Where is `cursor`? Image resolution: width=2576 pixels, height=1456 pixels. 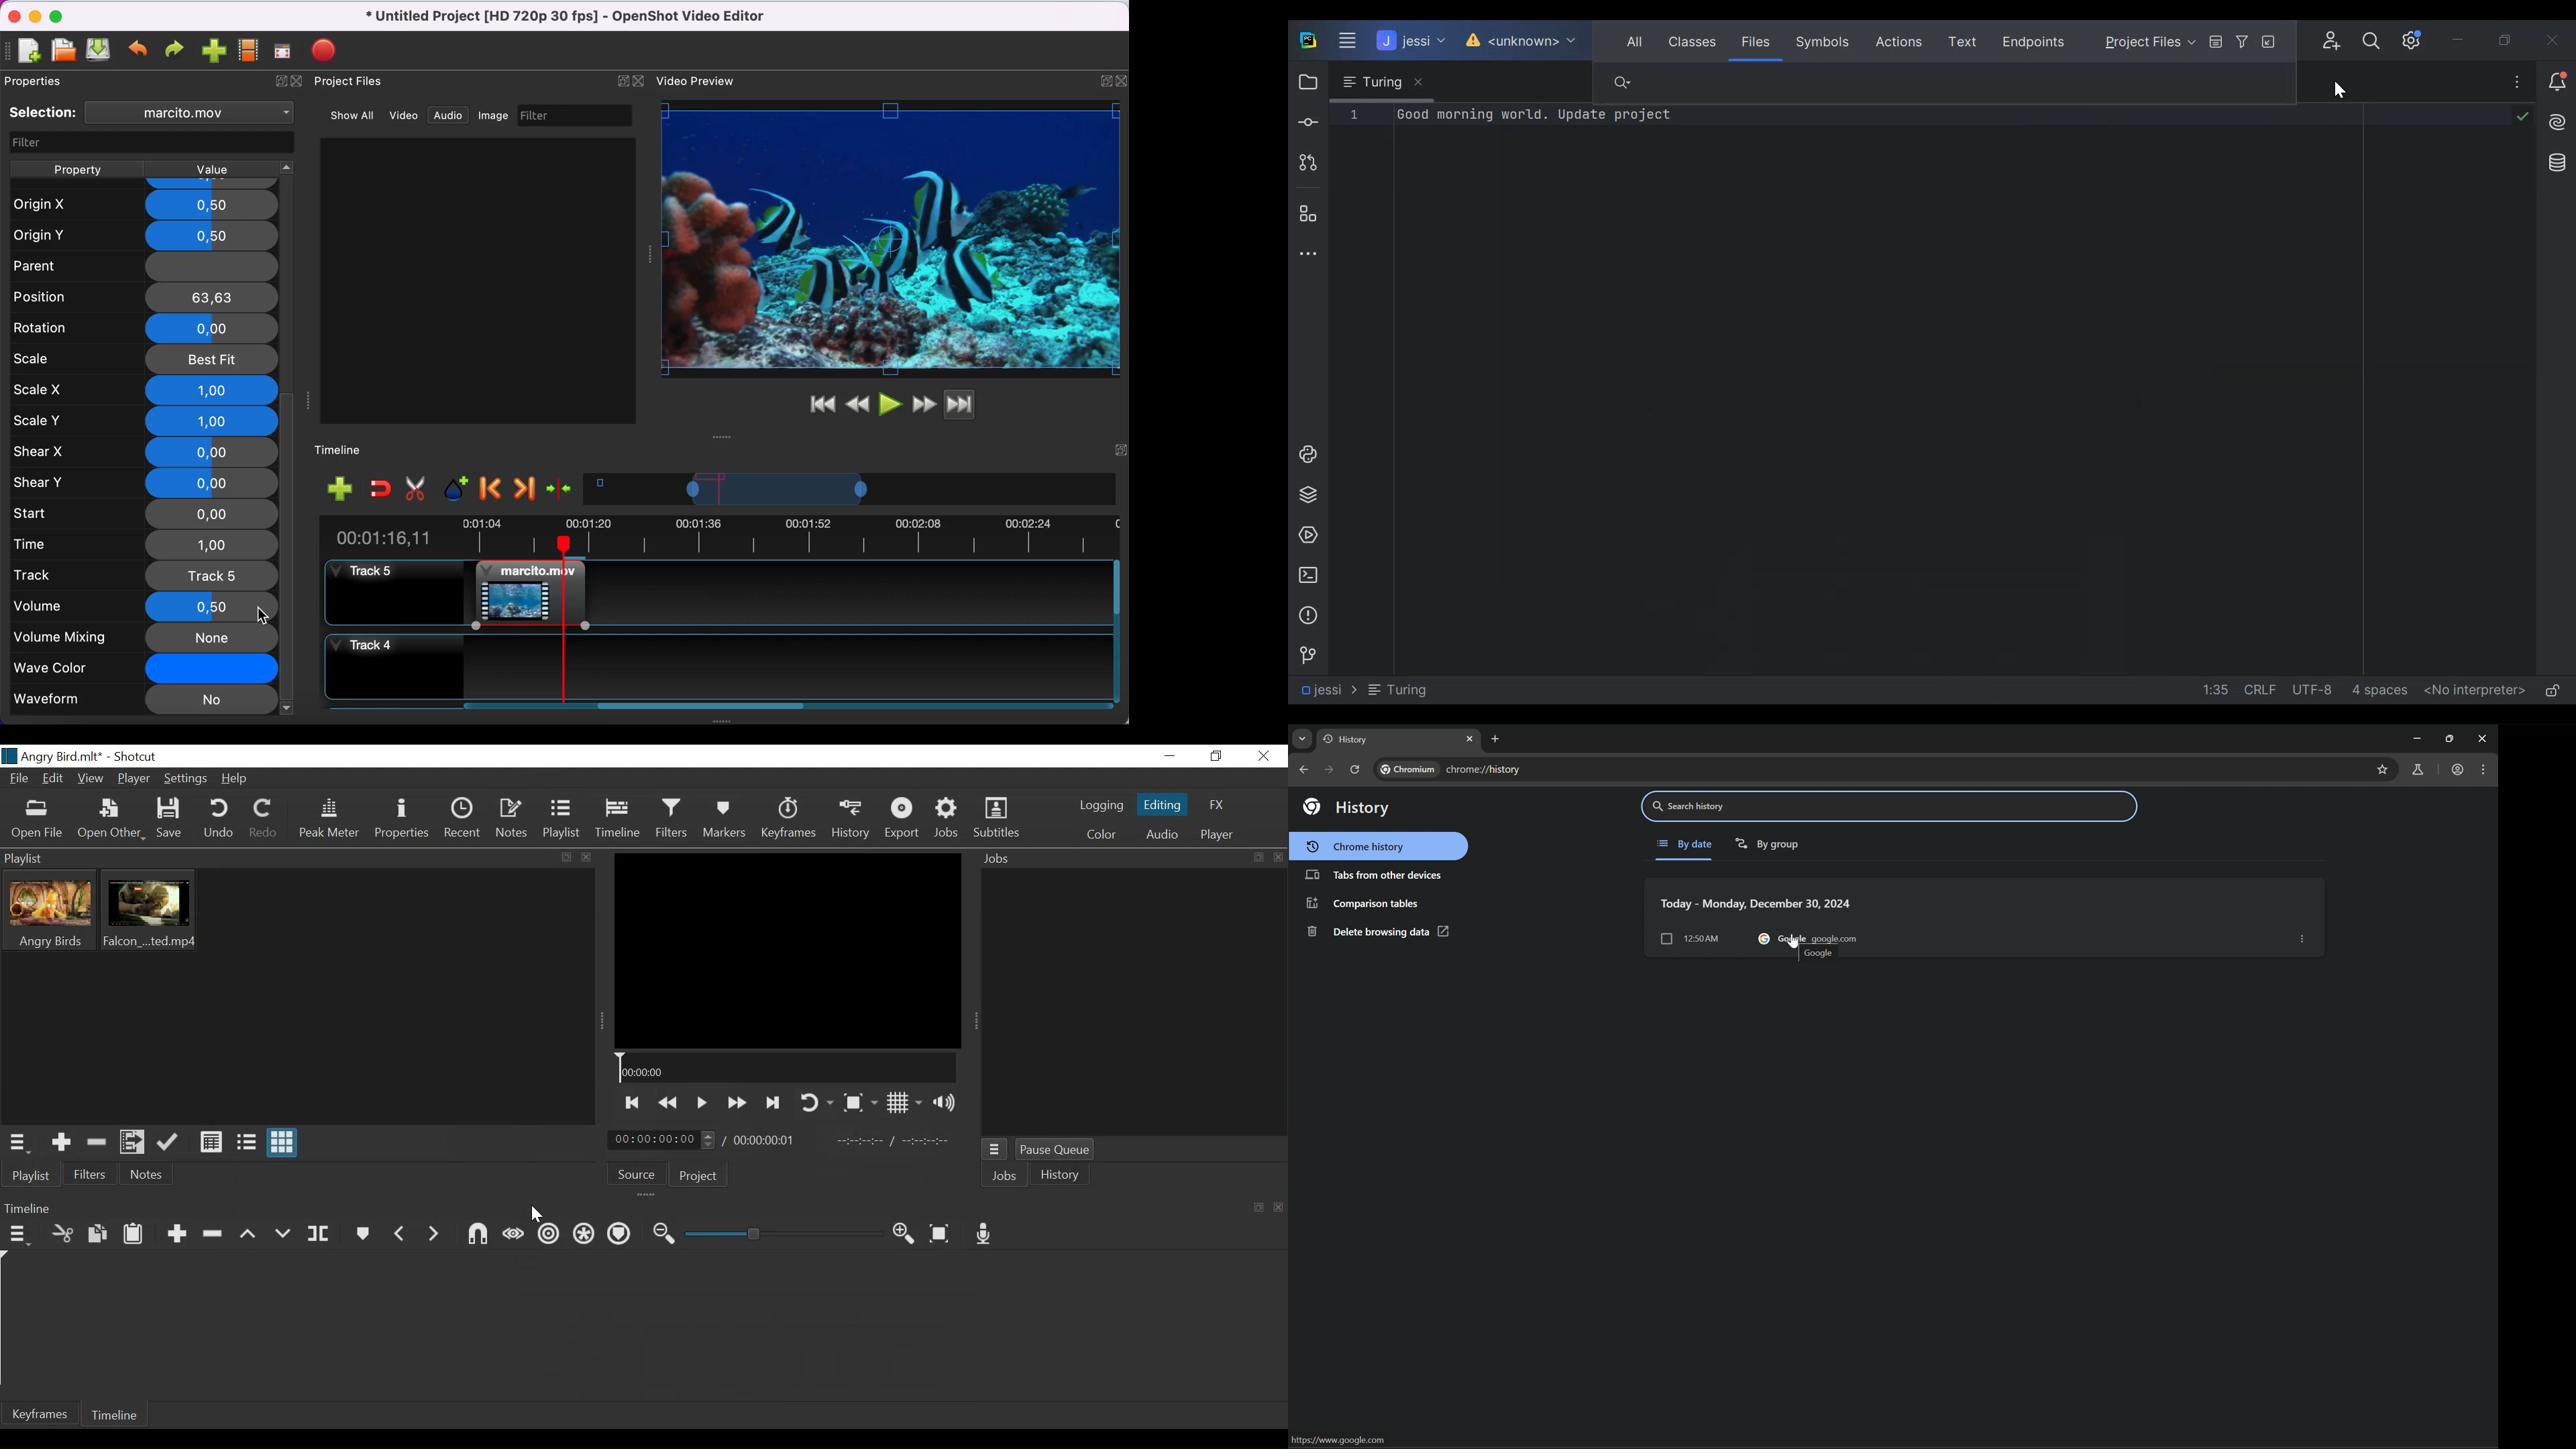
cursor is located at coordinates (1793, 942).